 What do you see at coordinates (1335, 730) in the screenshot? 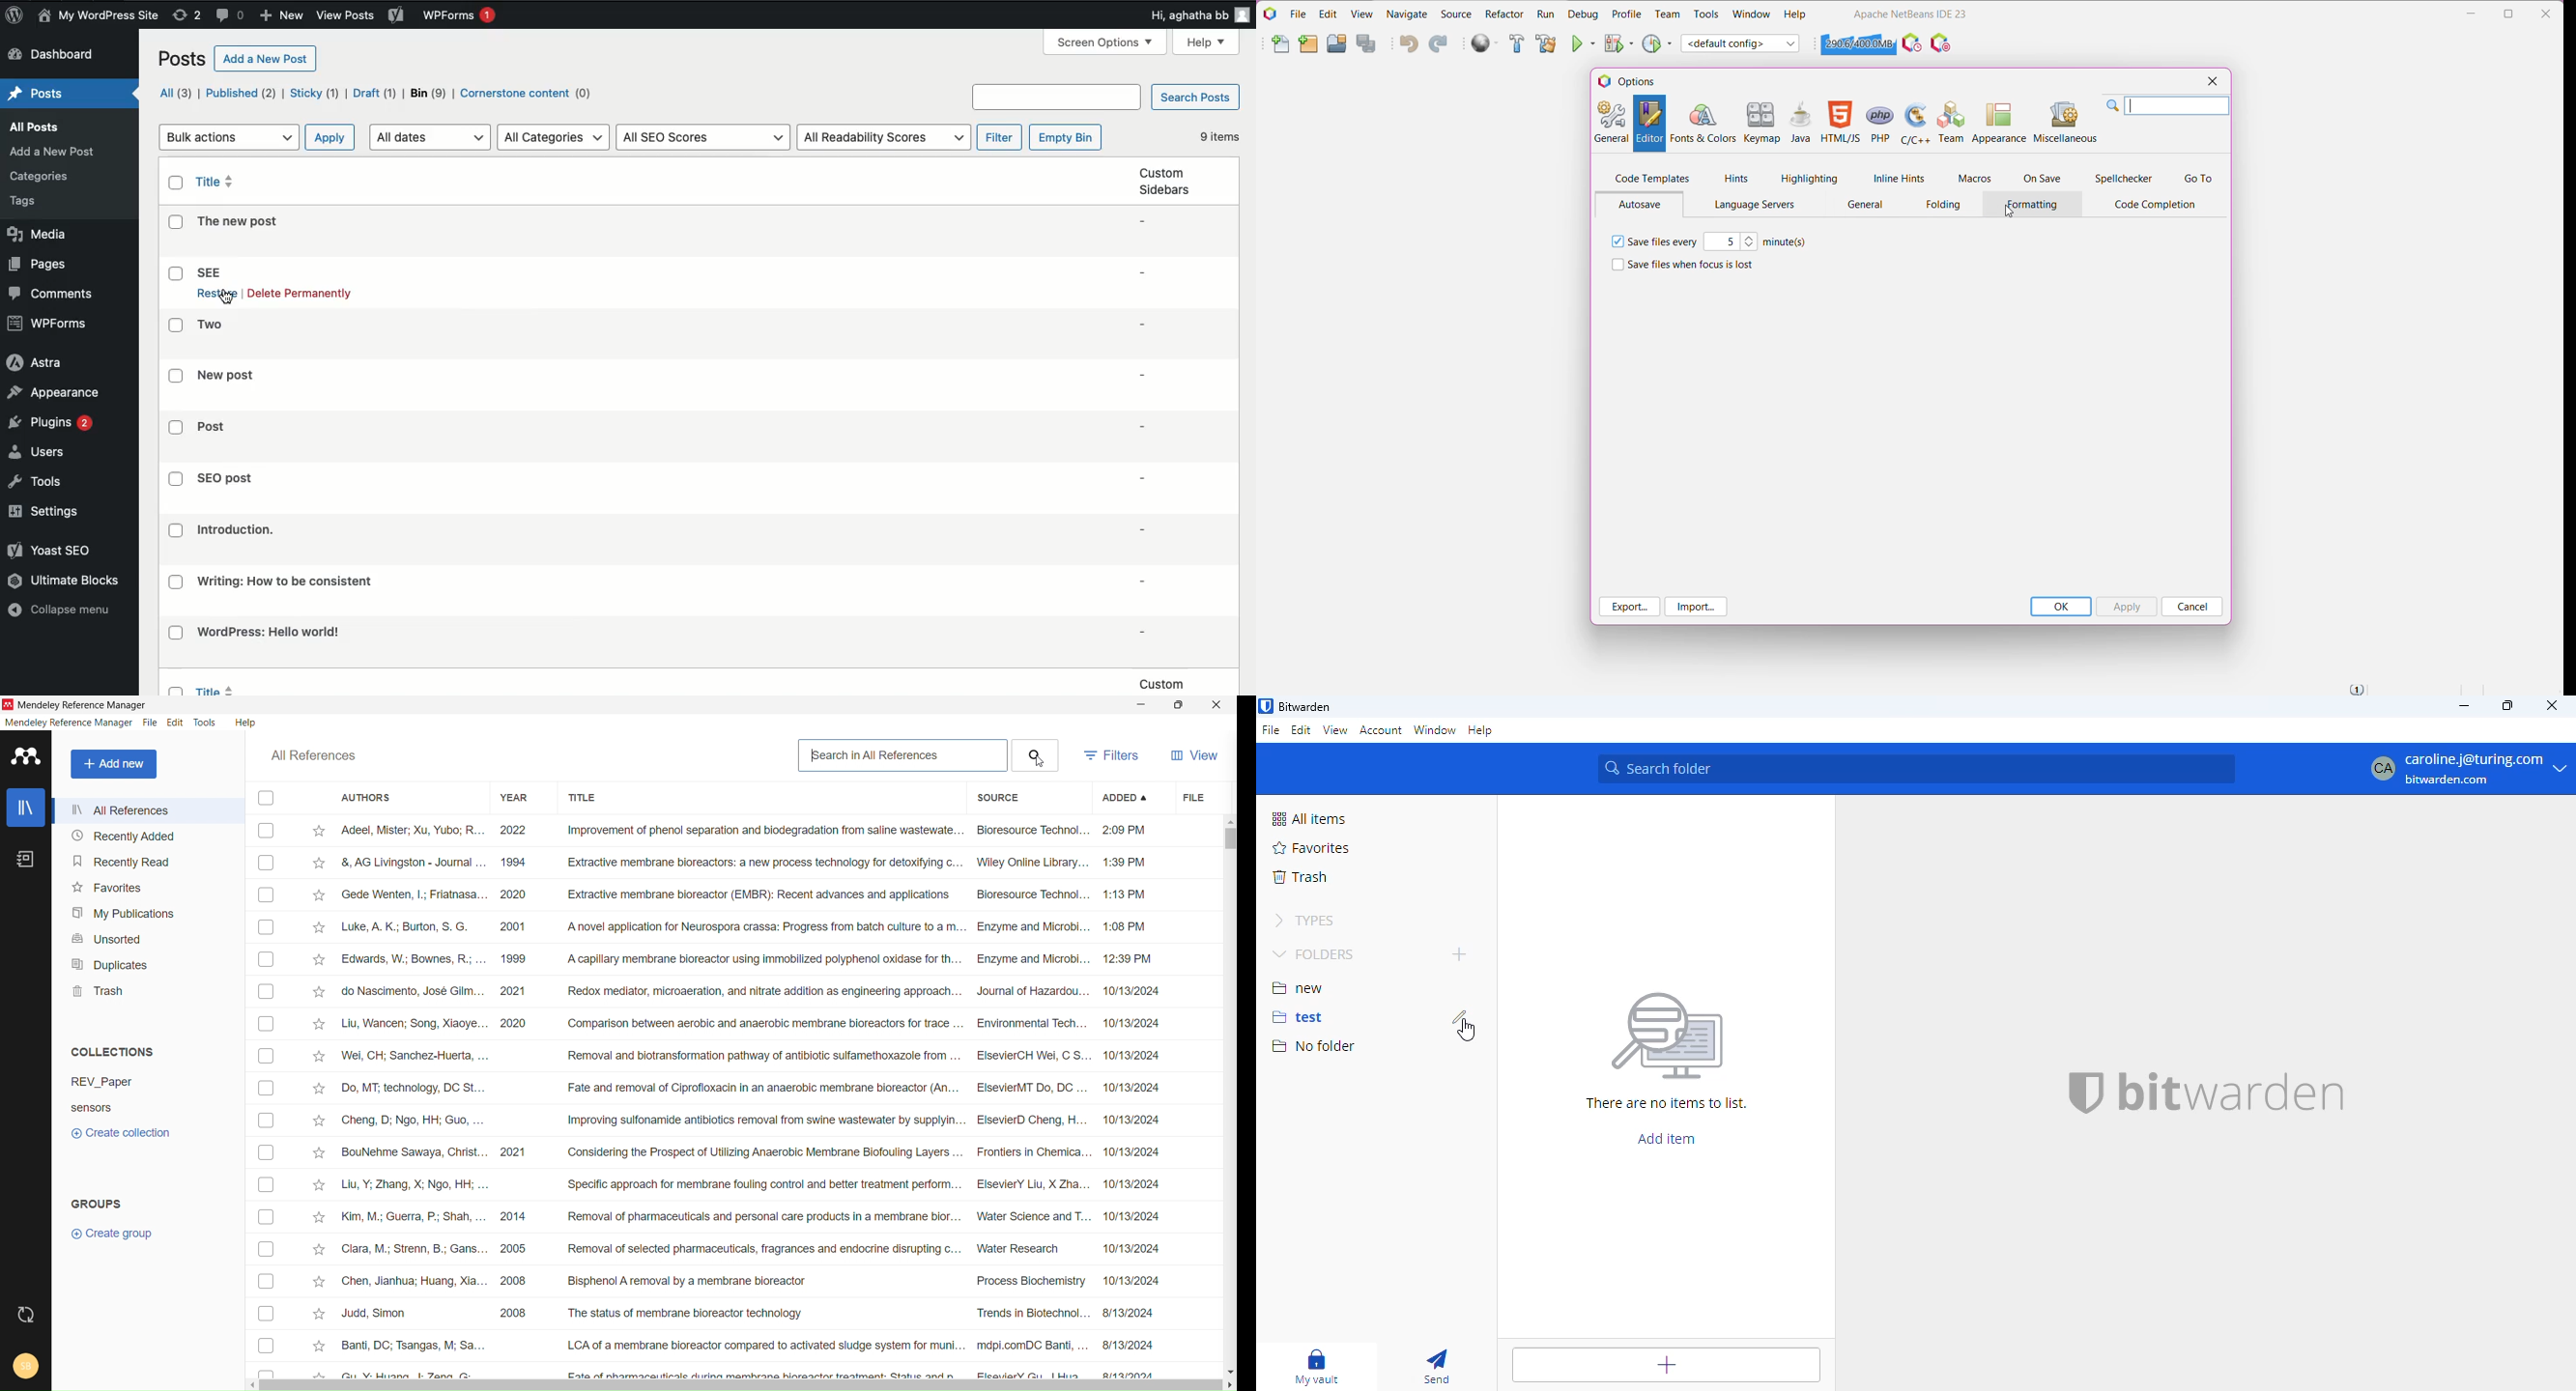
I see `view` at bounding box center [1335, 730].